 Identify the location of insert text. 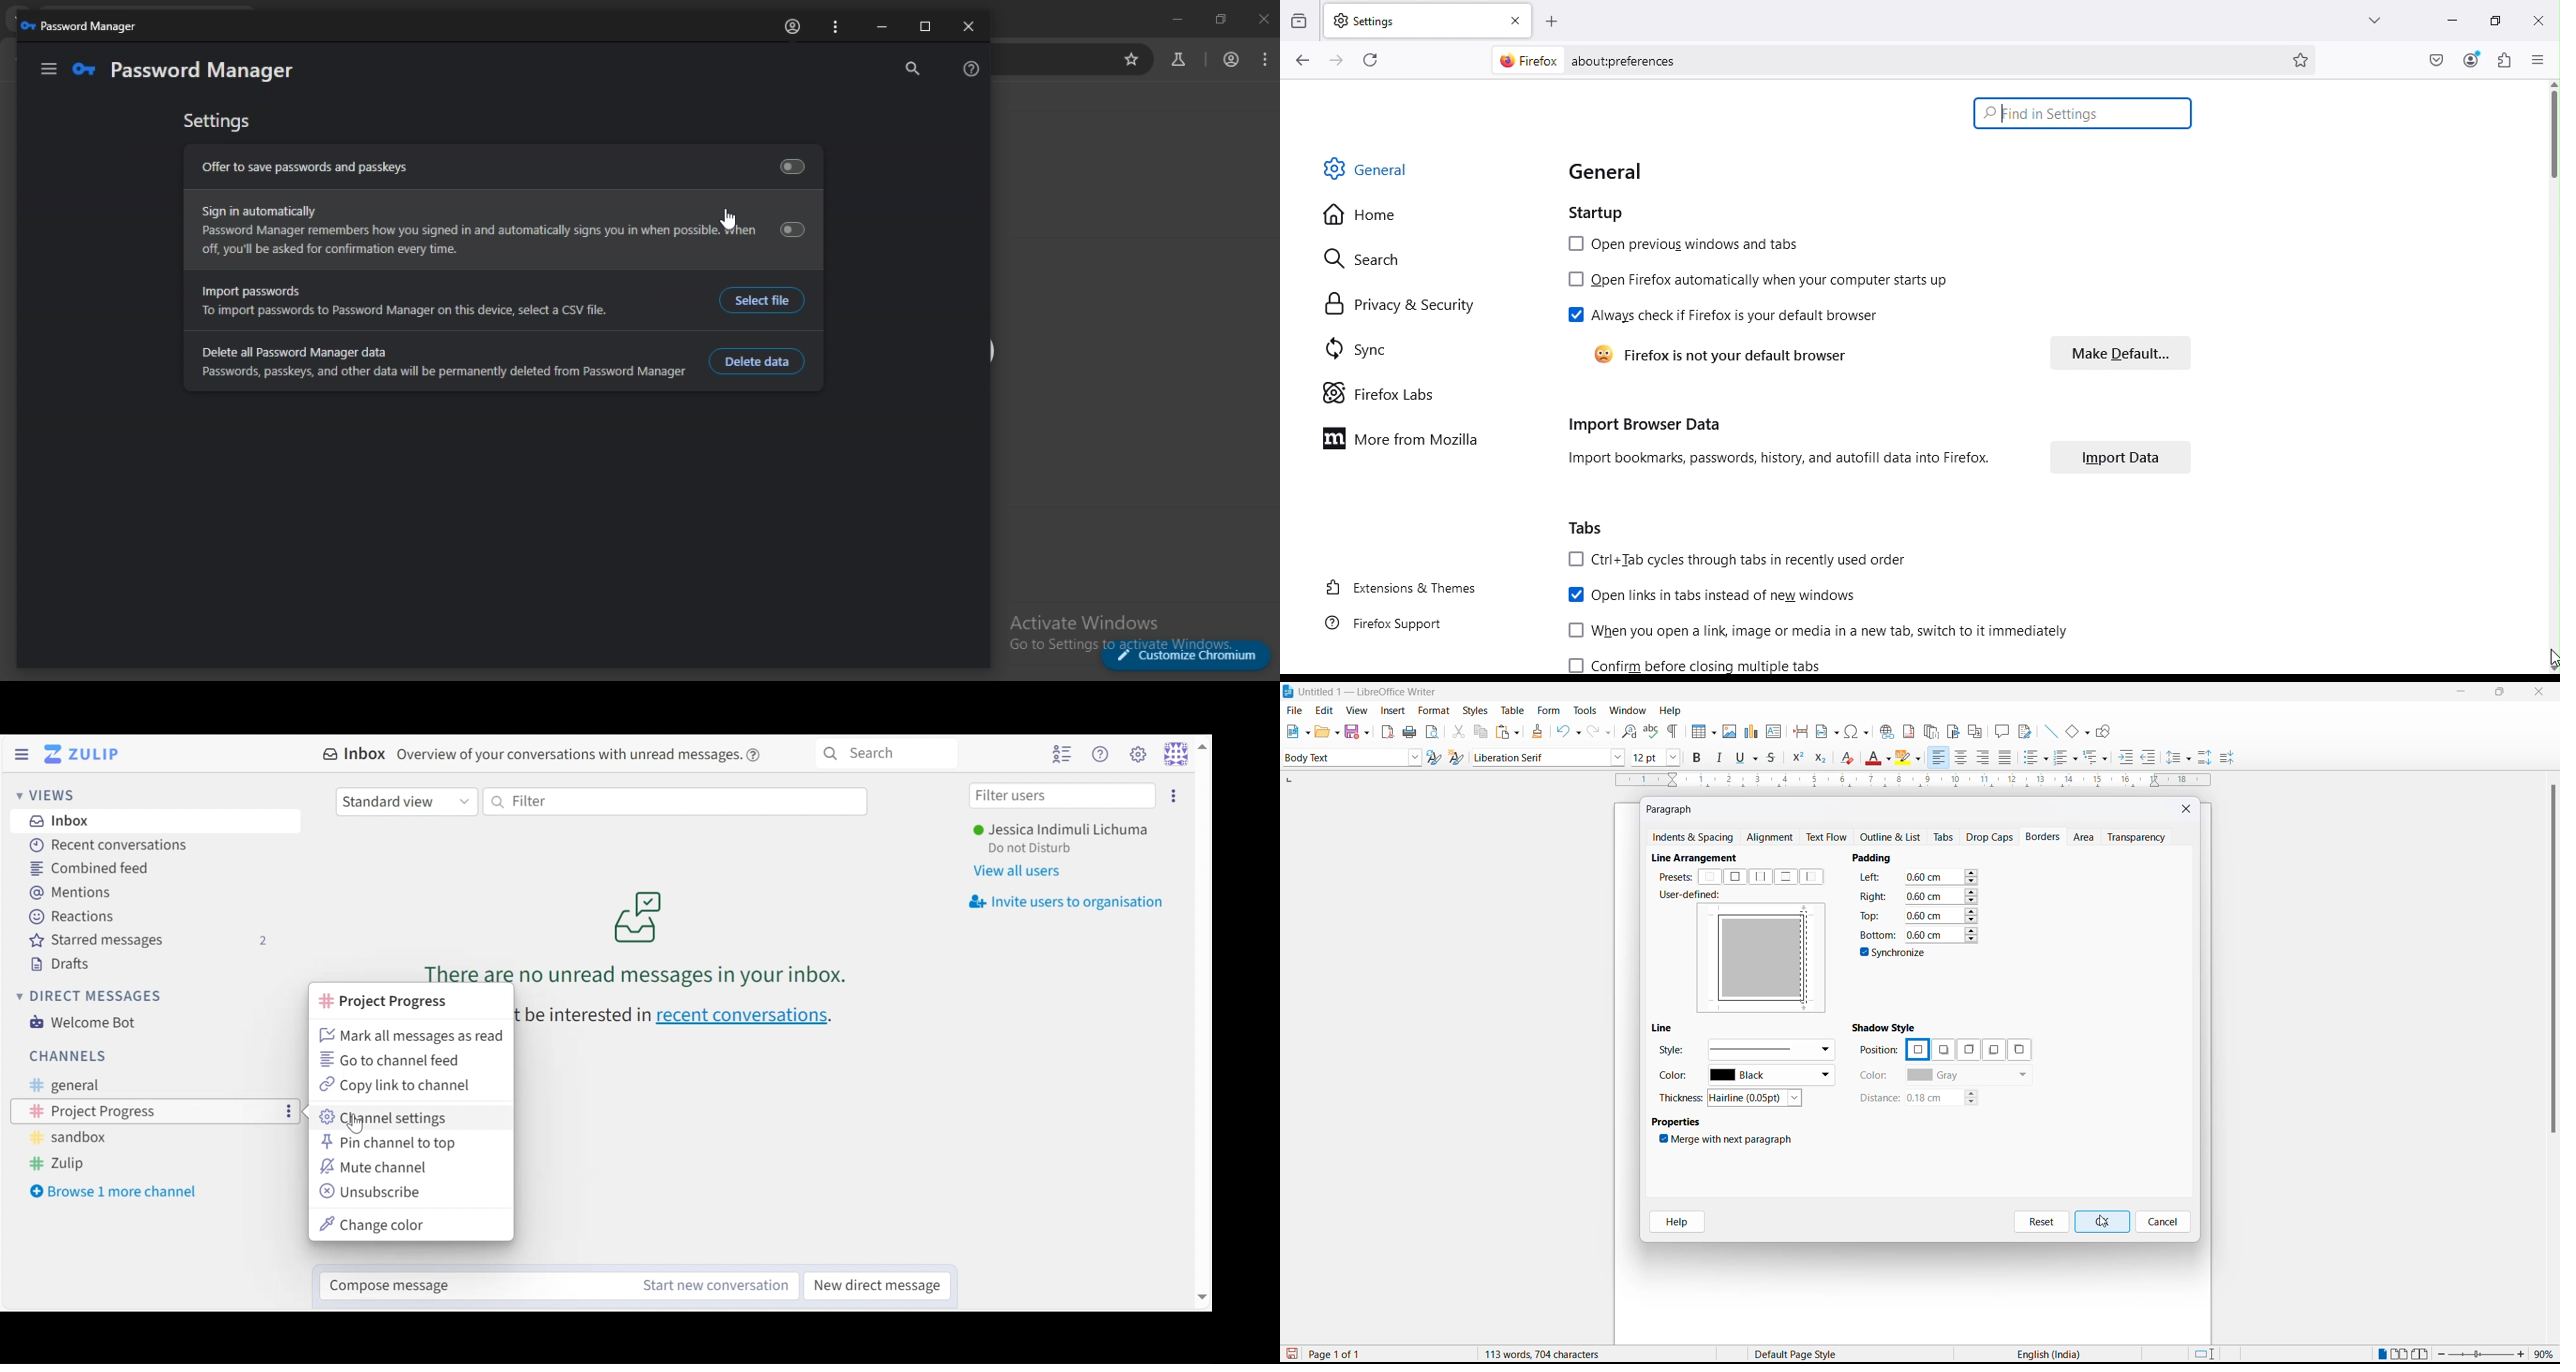
(1775, 730).